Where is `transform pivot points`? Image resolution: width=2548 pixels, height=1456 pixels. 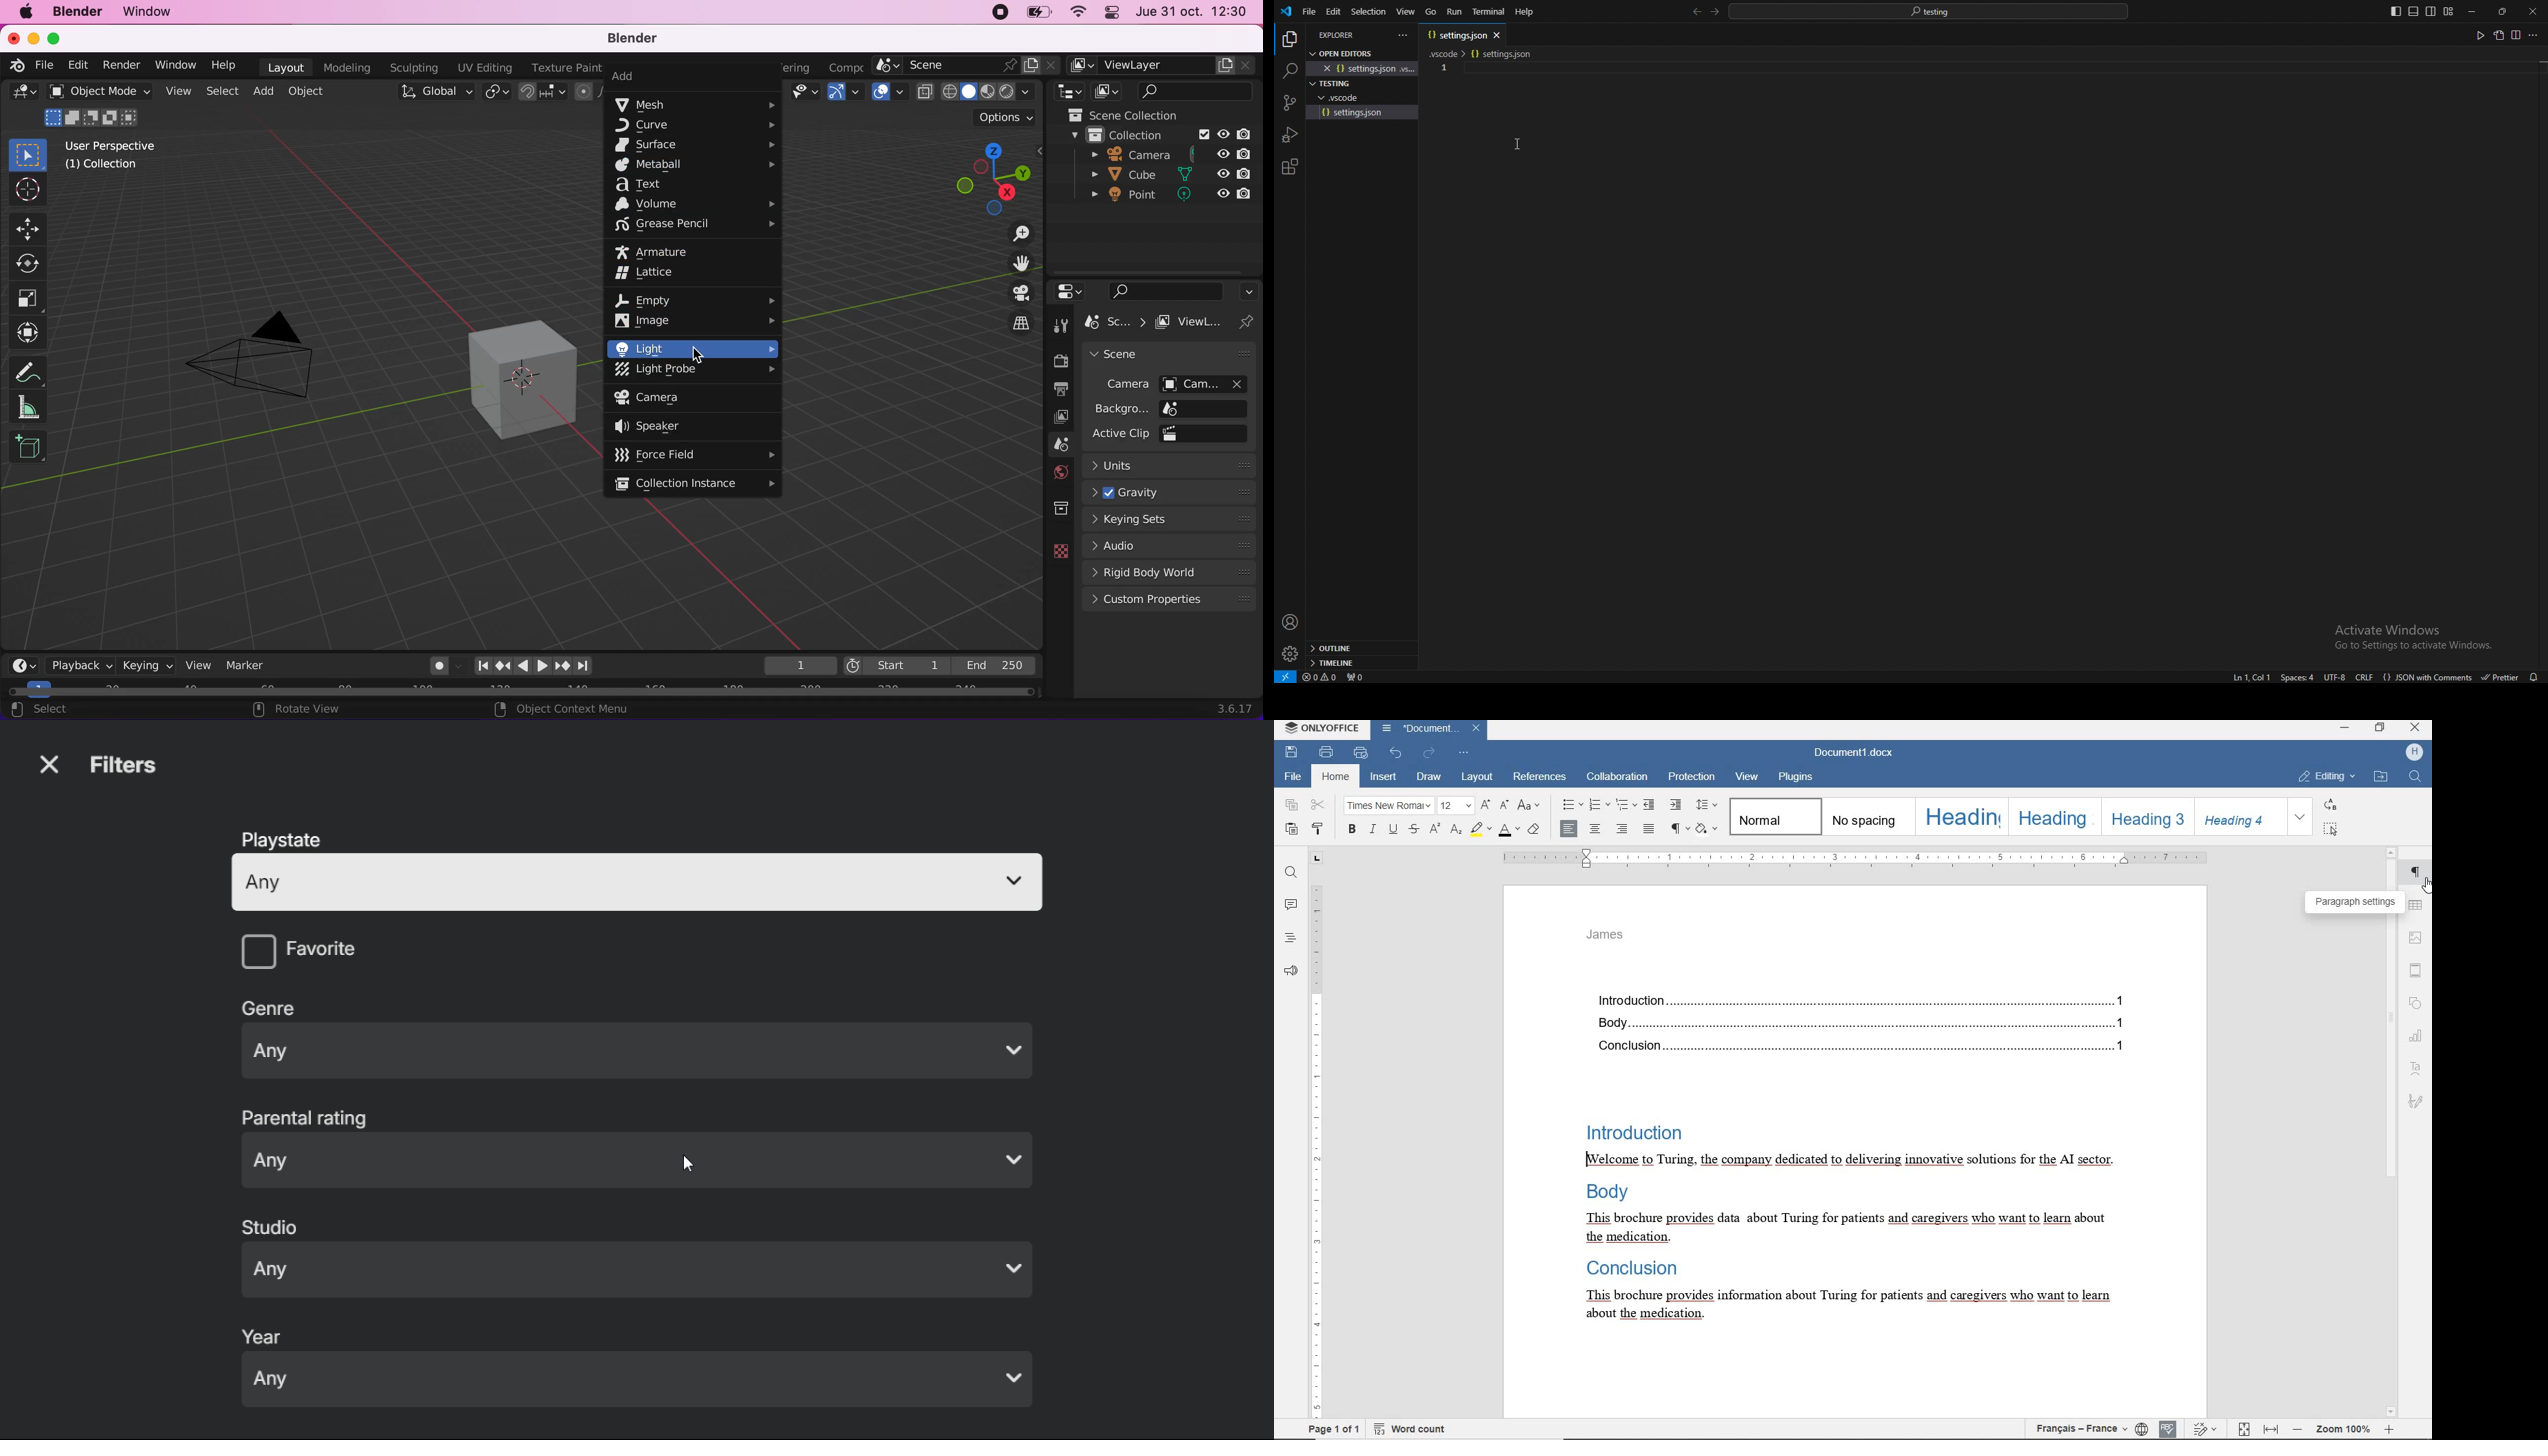 transform pivot points is located at coordinates (495, 93).